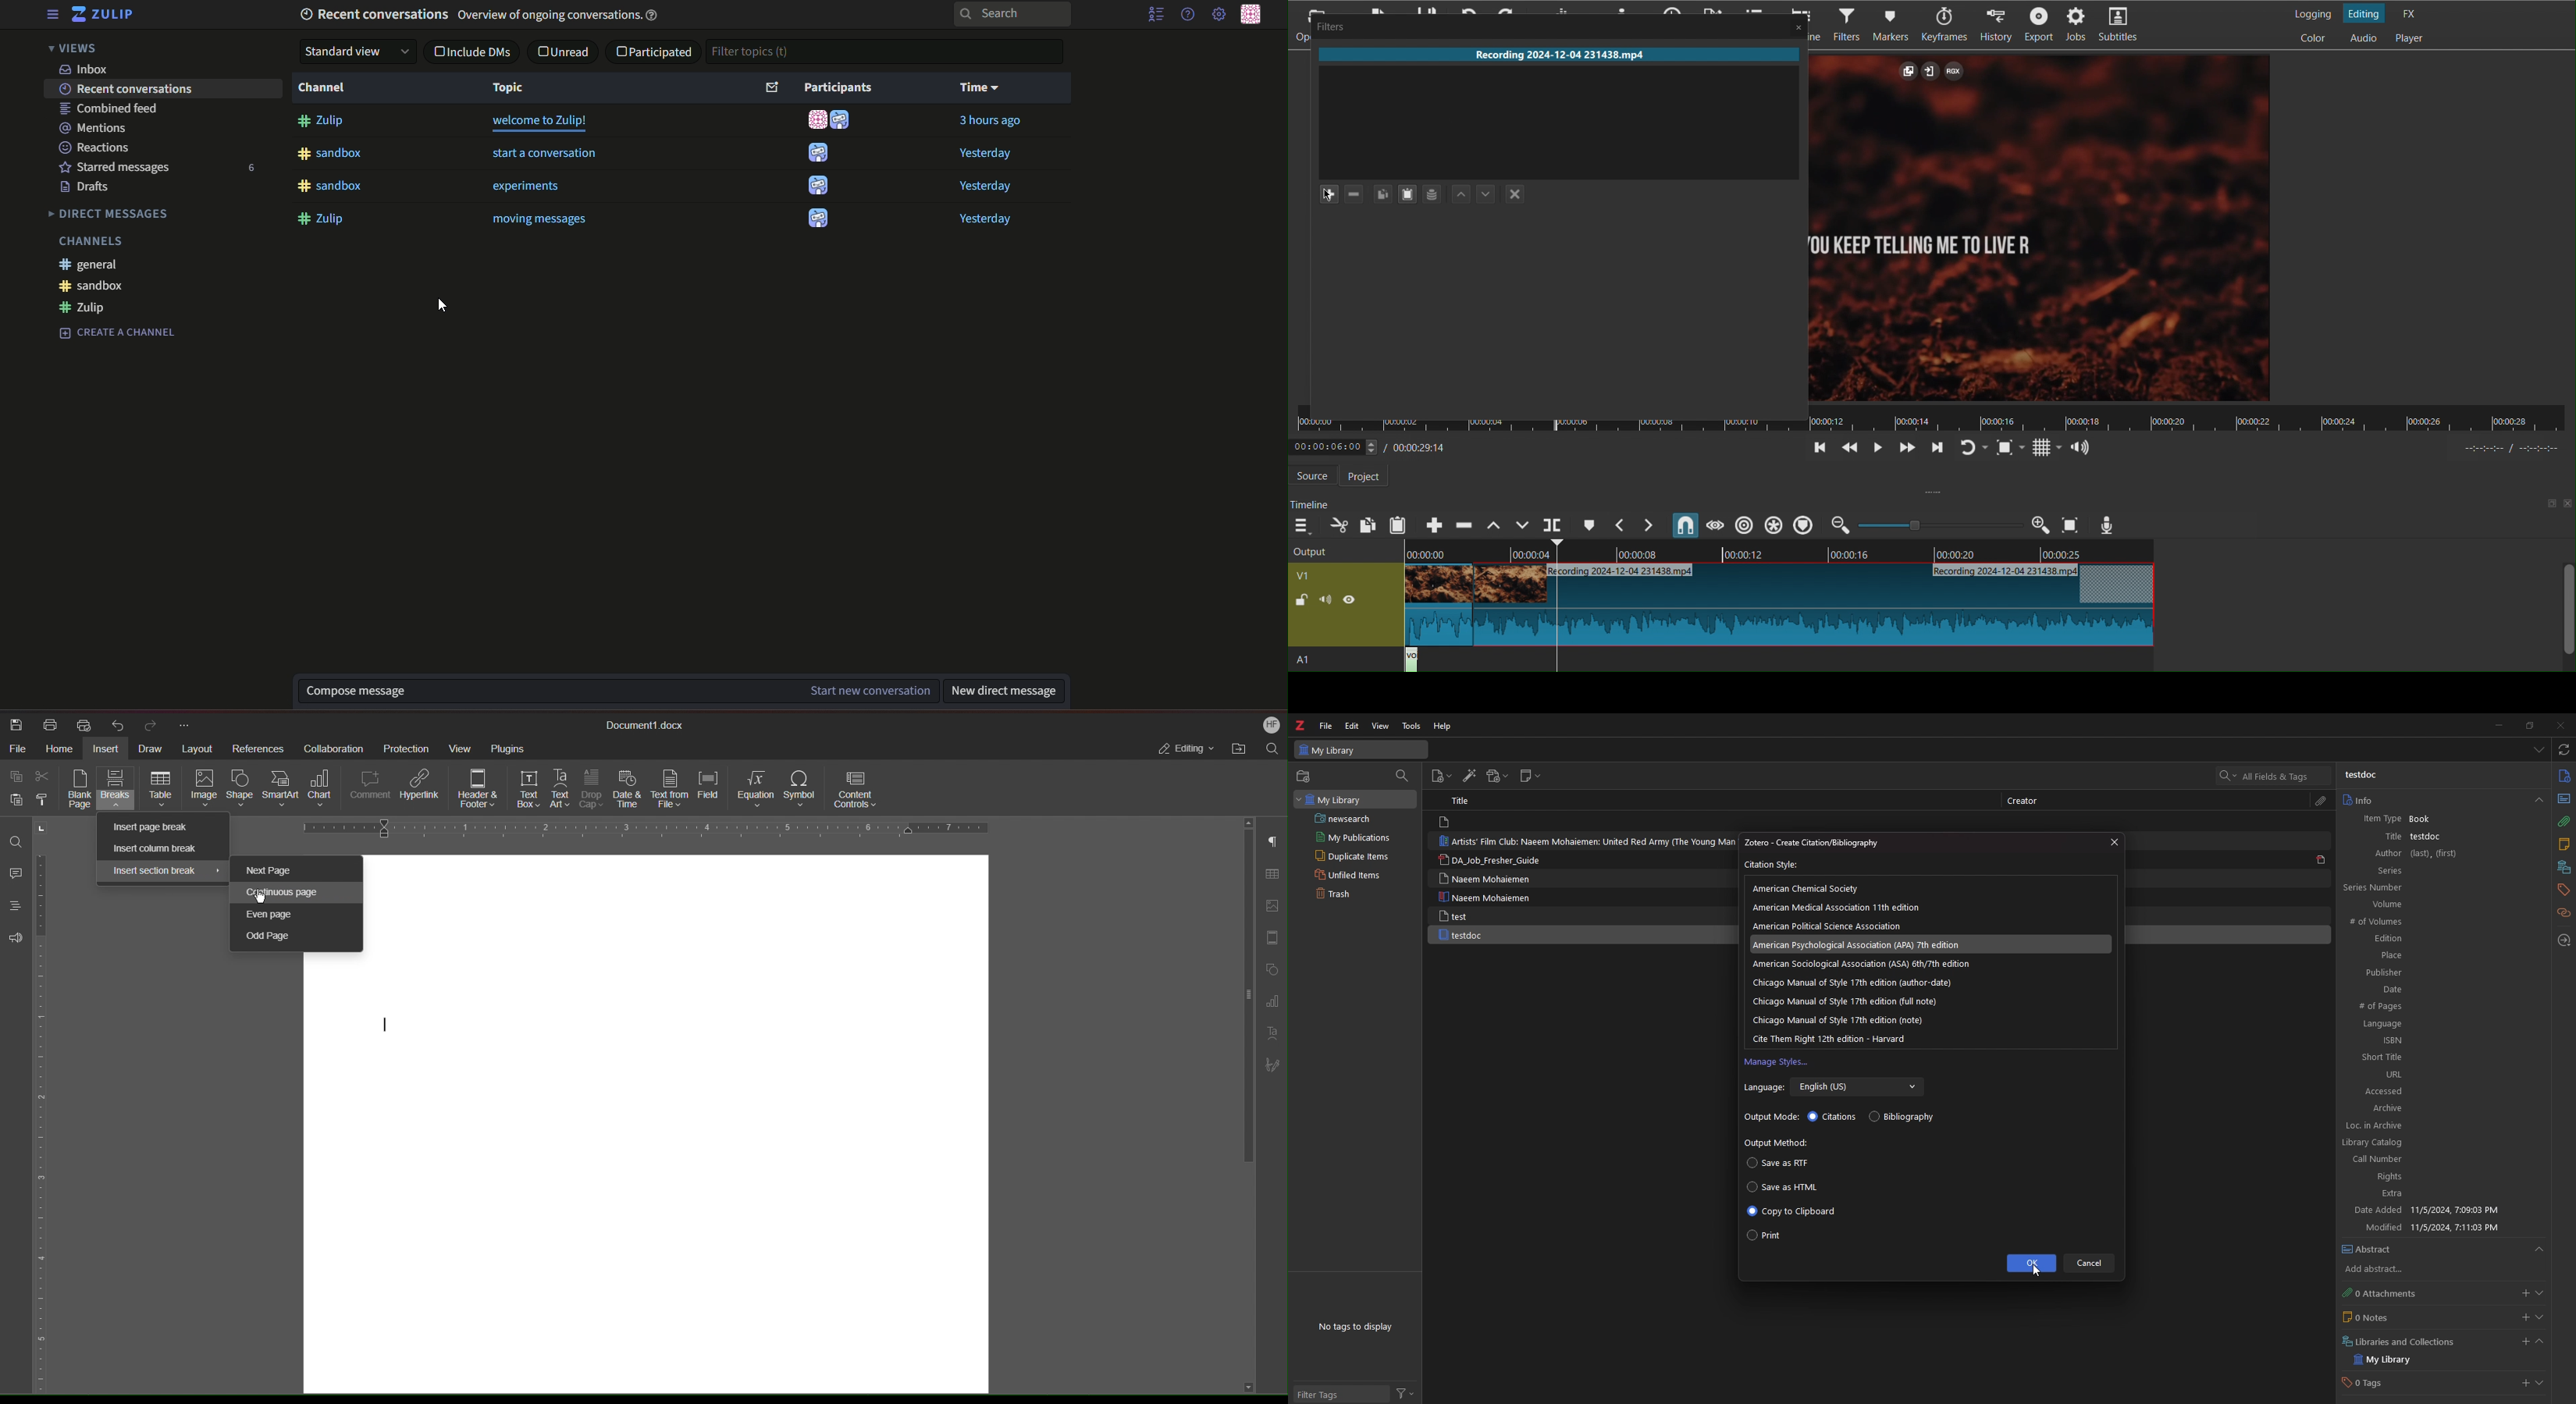 The image size is (2576, 1428). I want to click on # of Volumes, so click(2431, 923).